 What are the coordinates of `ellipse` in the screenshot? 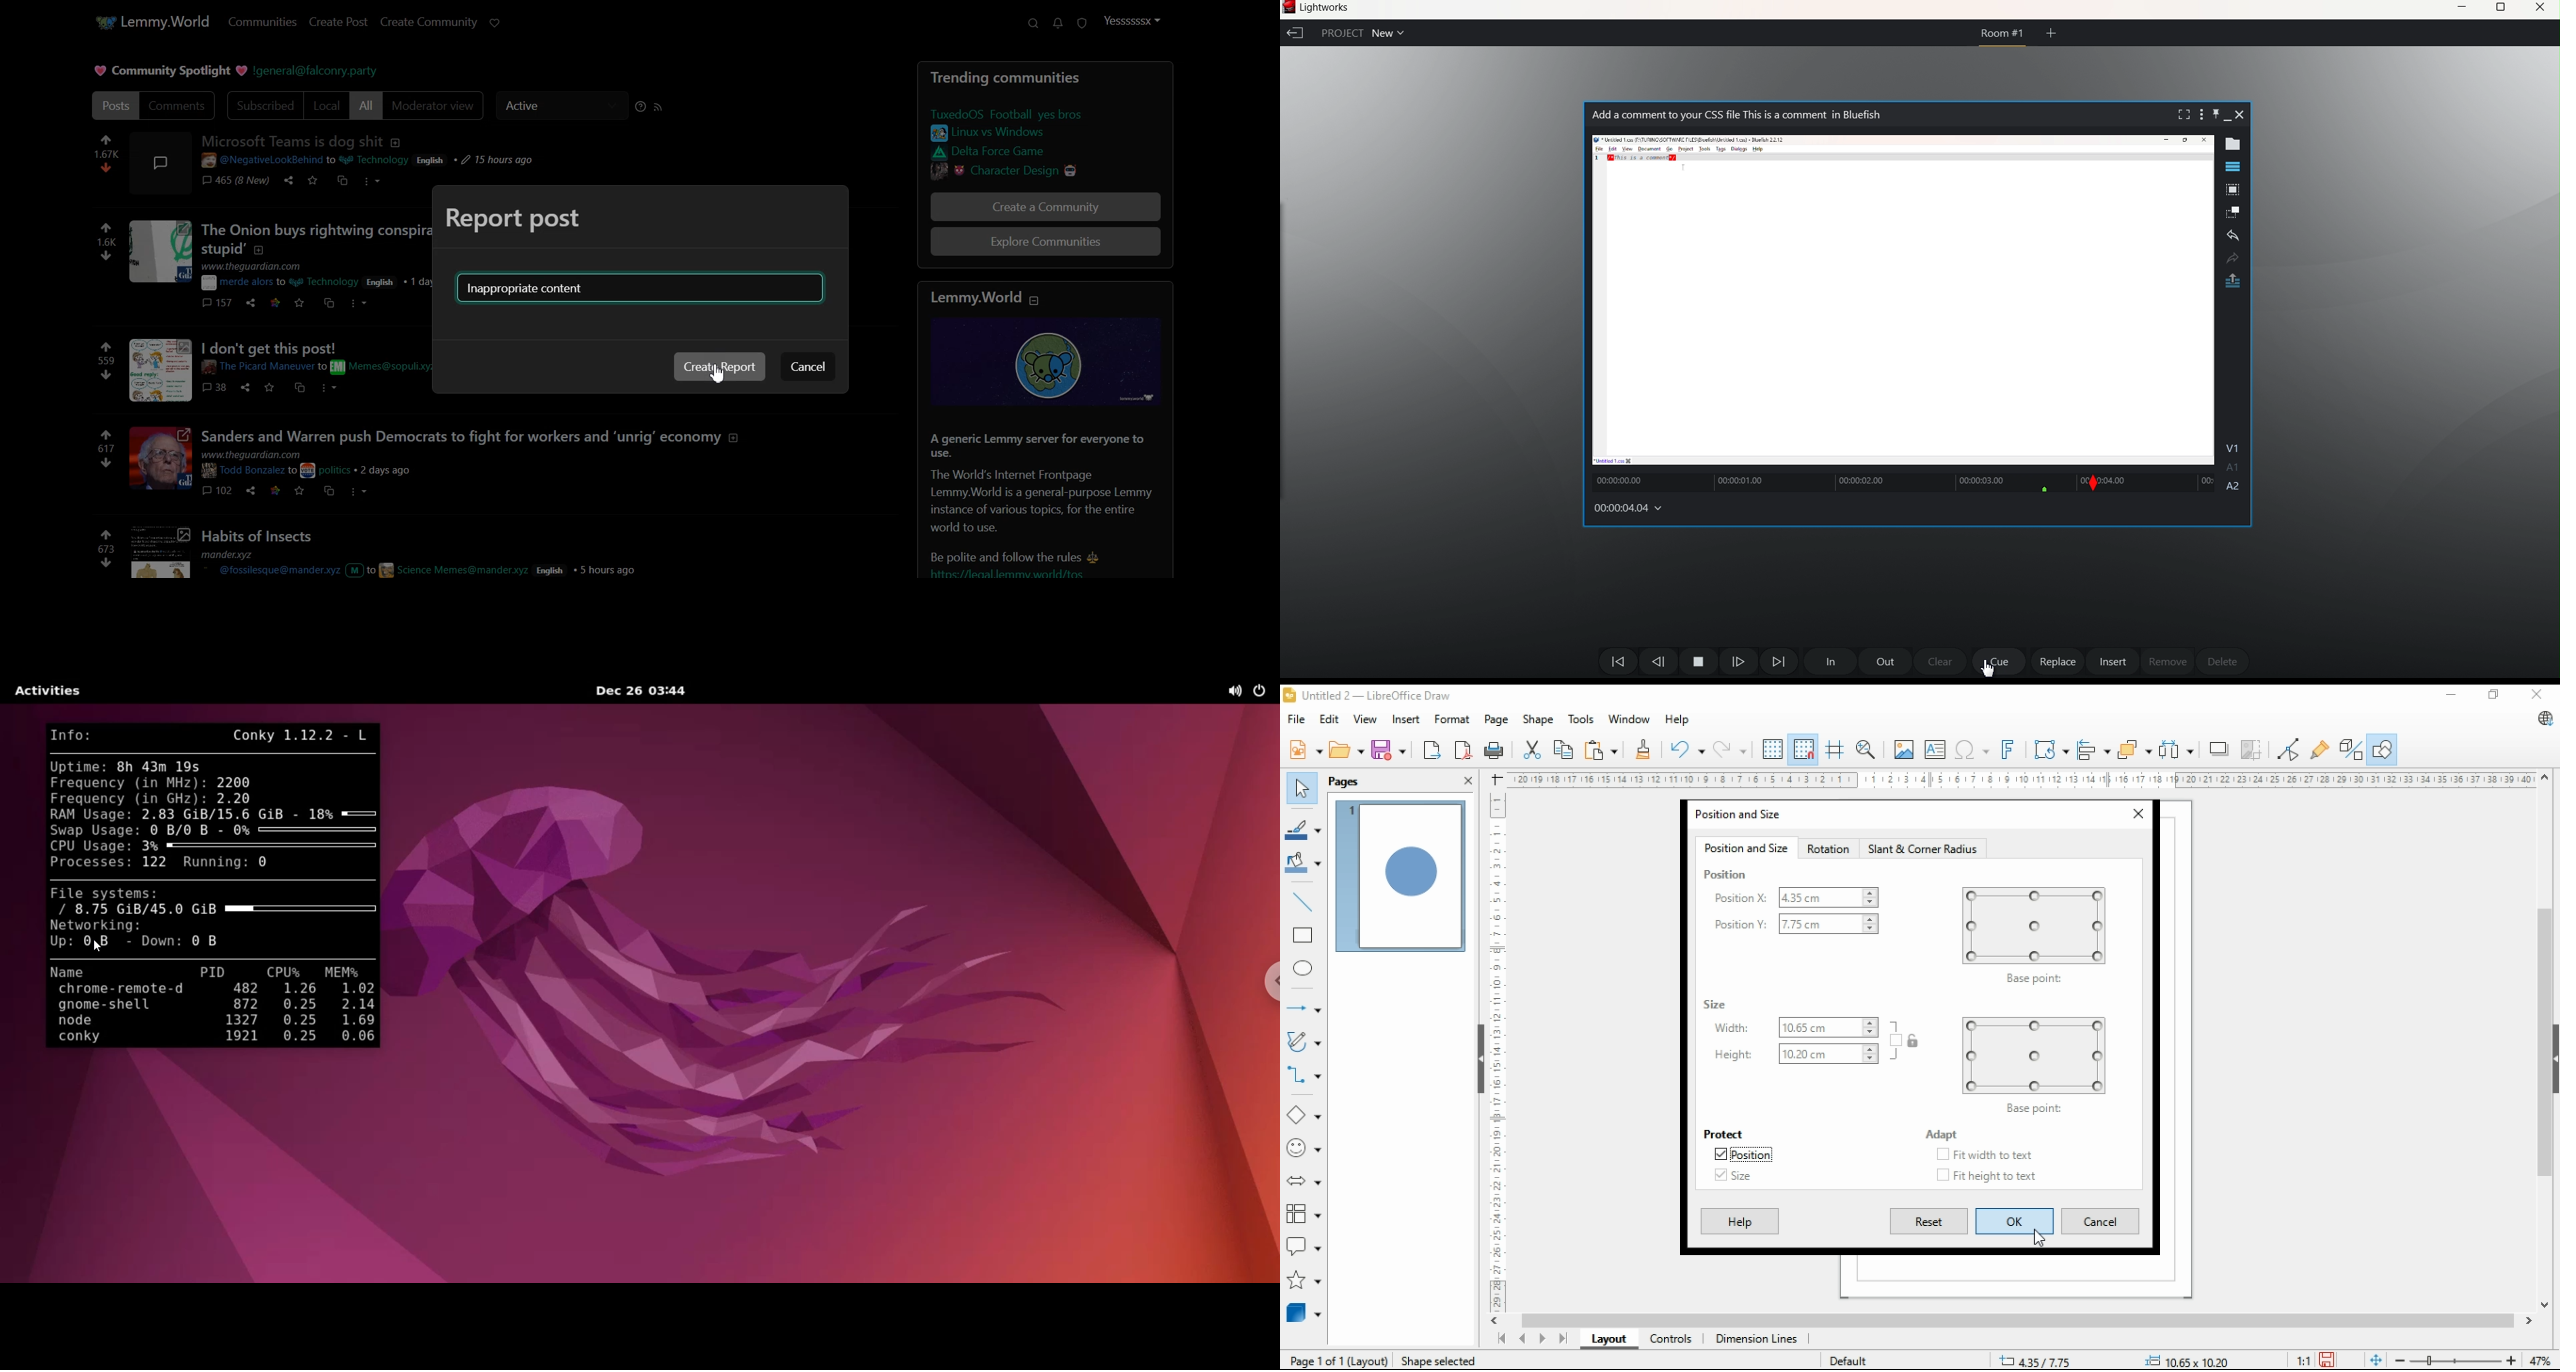 It's located at (1302, 968).